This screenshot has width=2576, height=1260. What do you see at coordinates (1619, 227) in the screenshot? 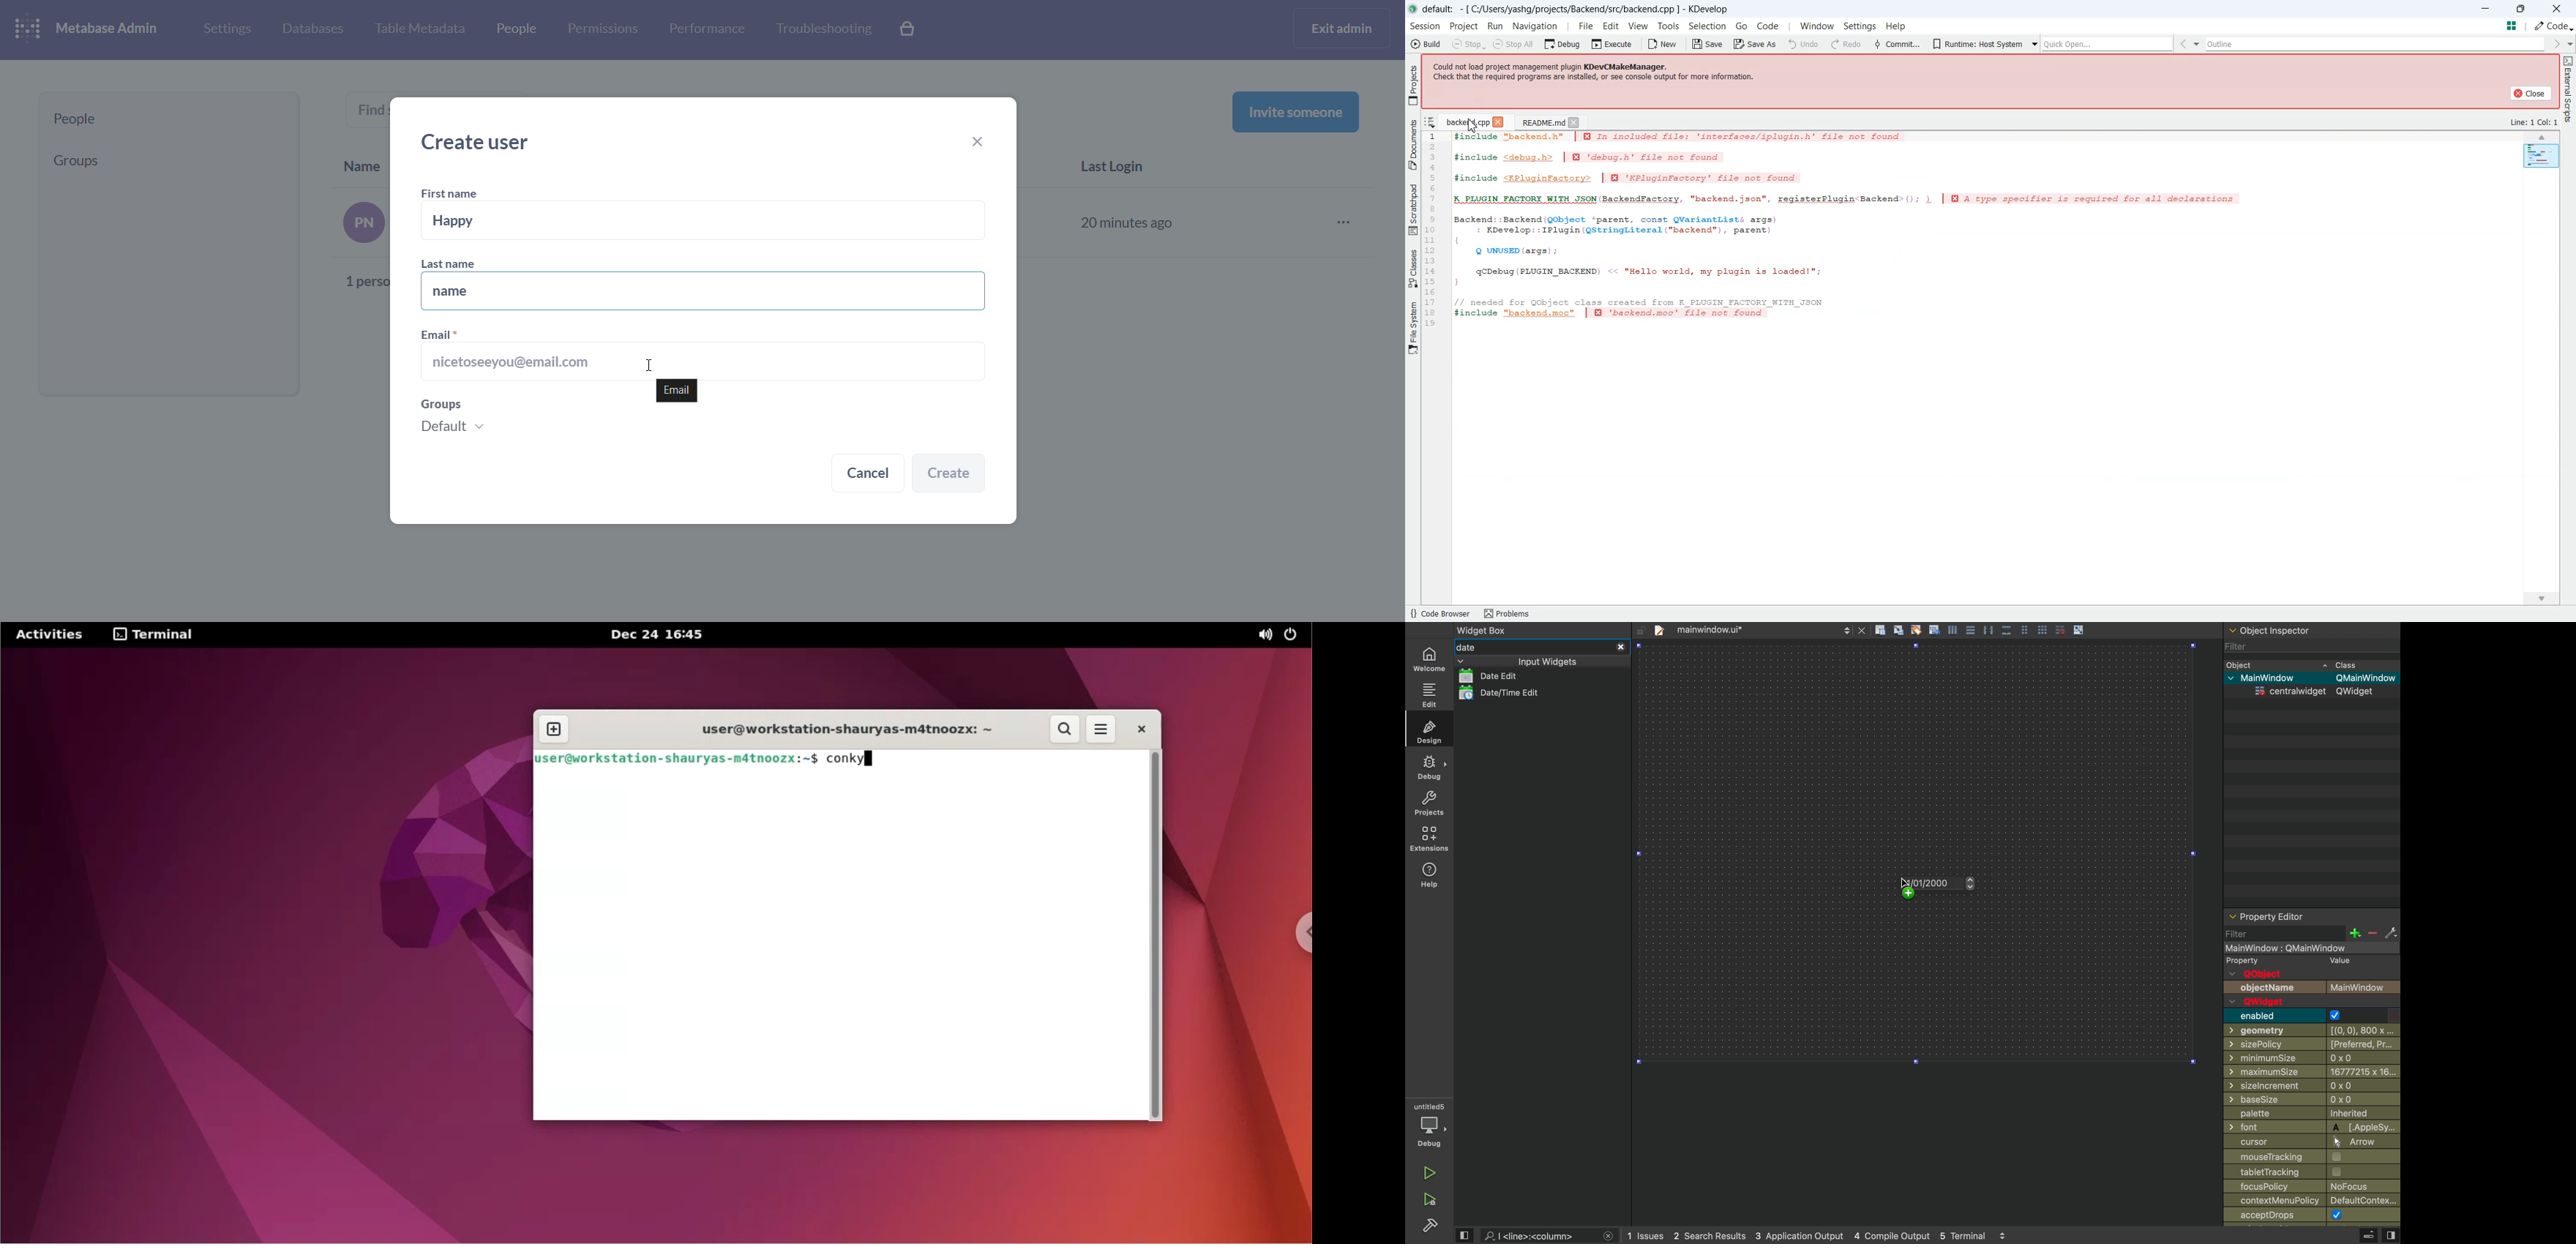
I see `Backend: : Backend (QObject ‘parent, const QVariantListi args)
: KDevelop: :IPlugin (QStringLiteral ("backend"), parent)` at bounding box center [1619, 227].